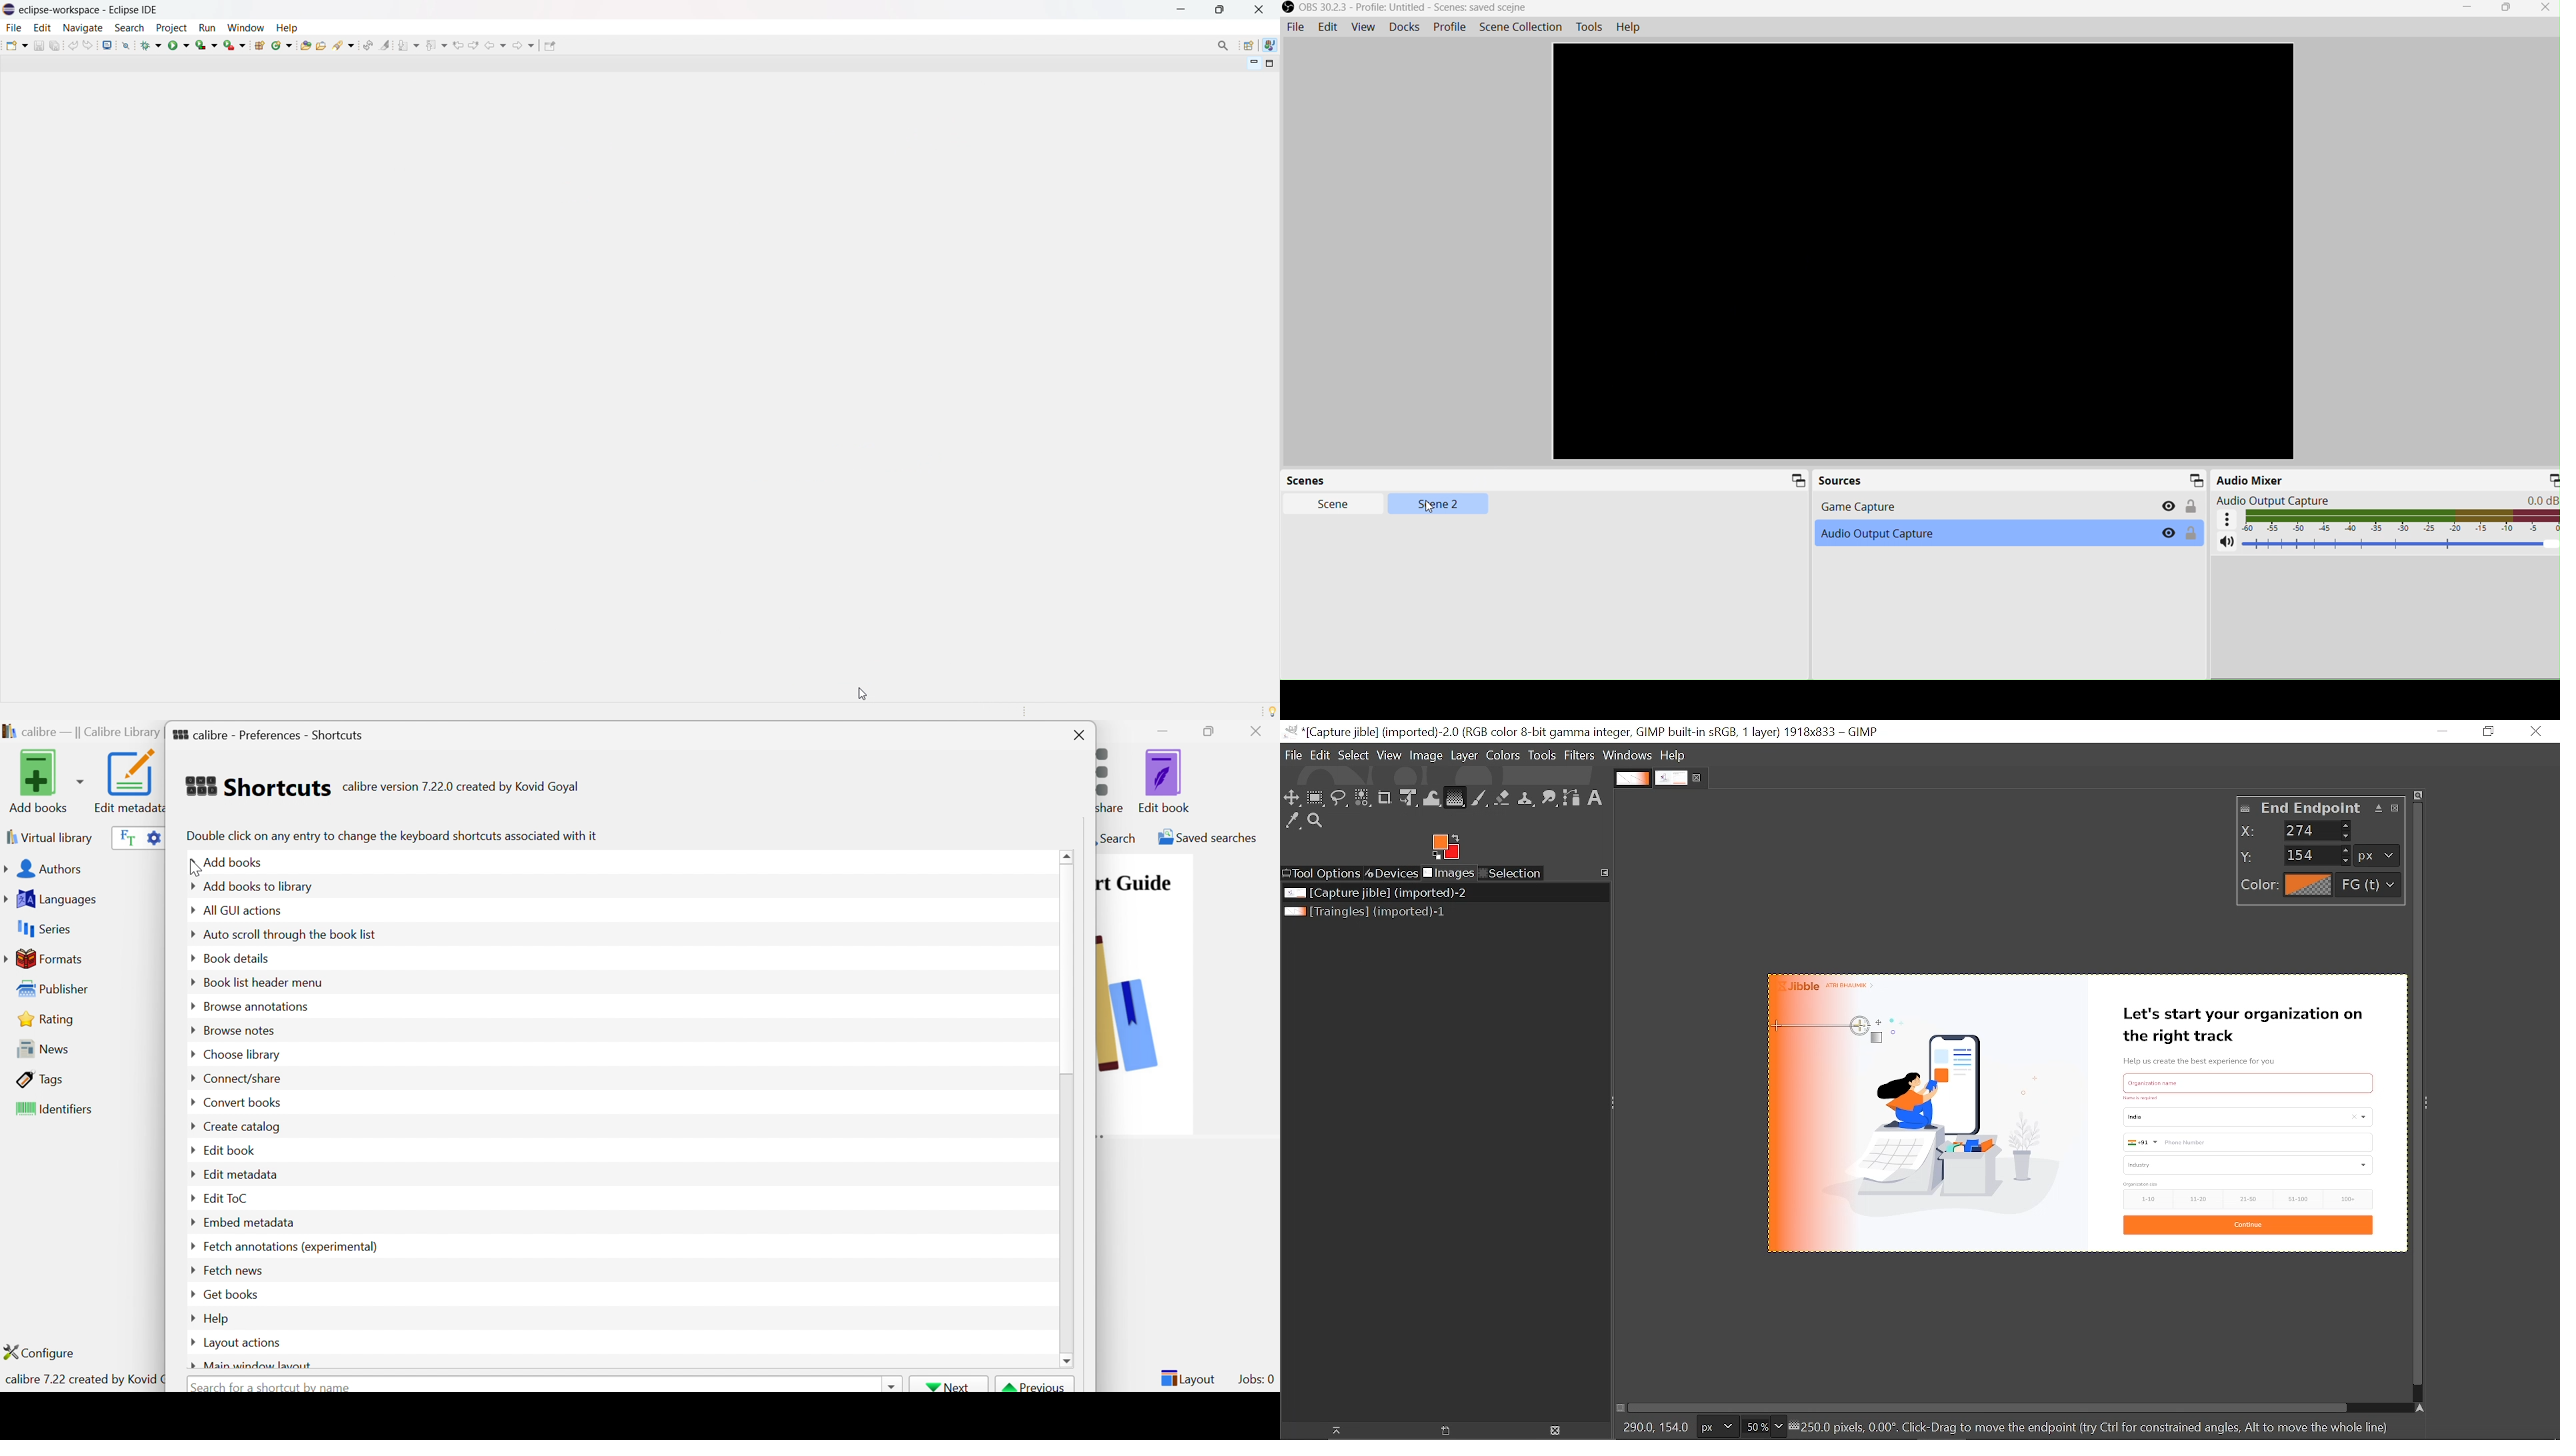 Image resolution: width=2576 pixels, height=1456 pixels. Describe the element at coordinates (1068, 969) in the screenshot. I see `Scroll Bar` at that location.